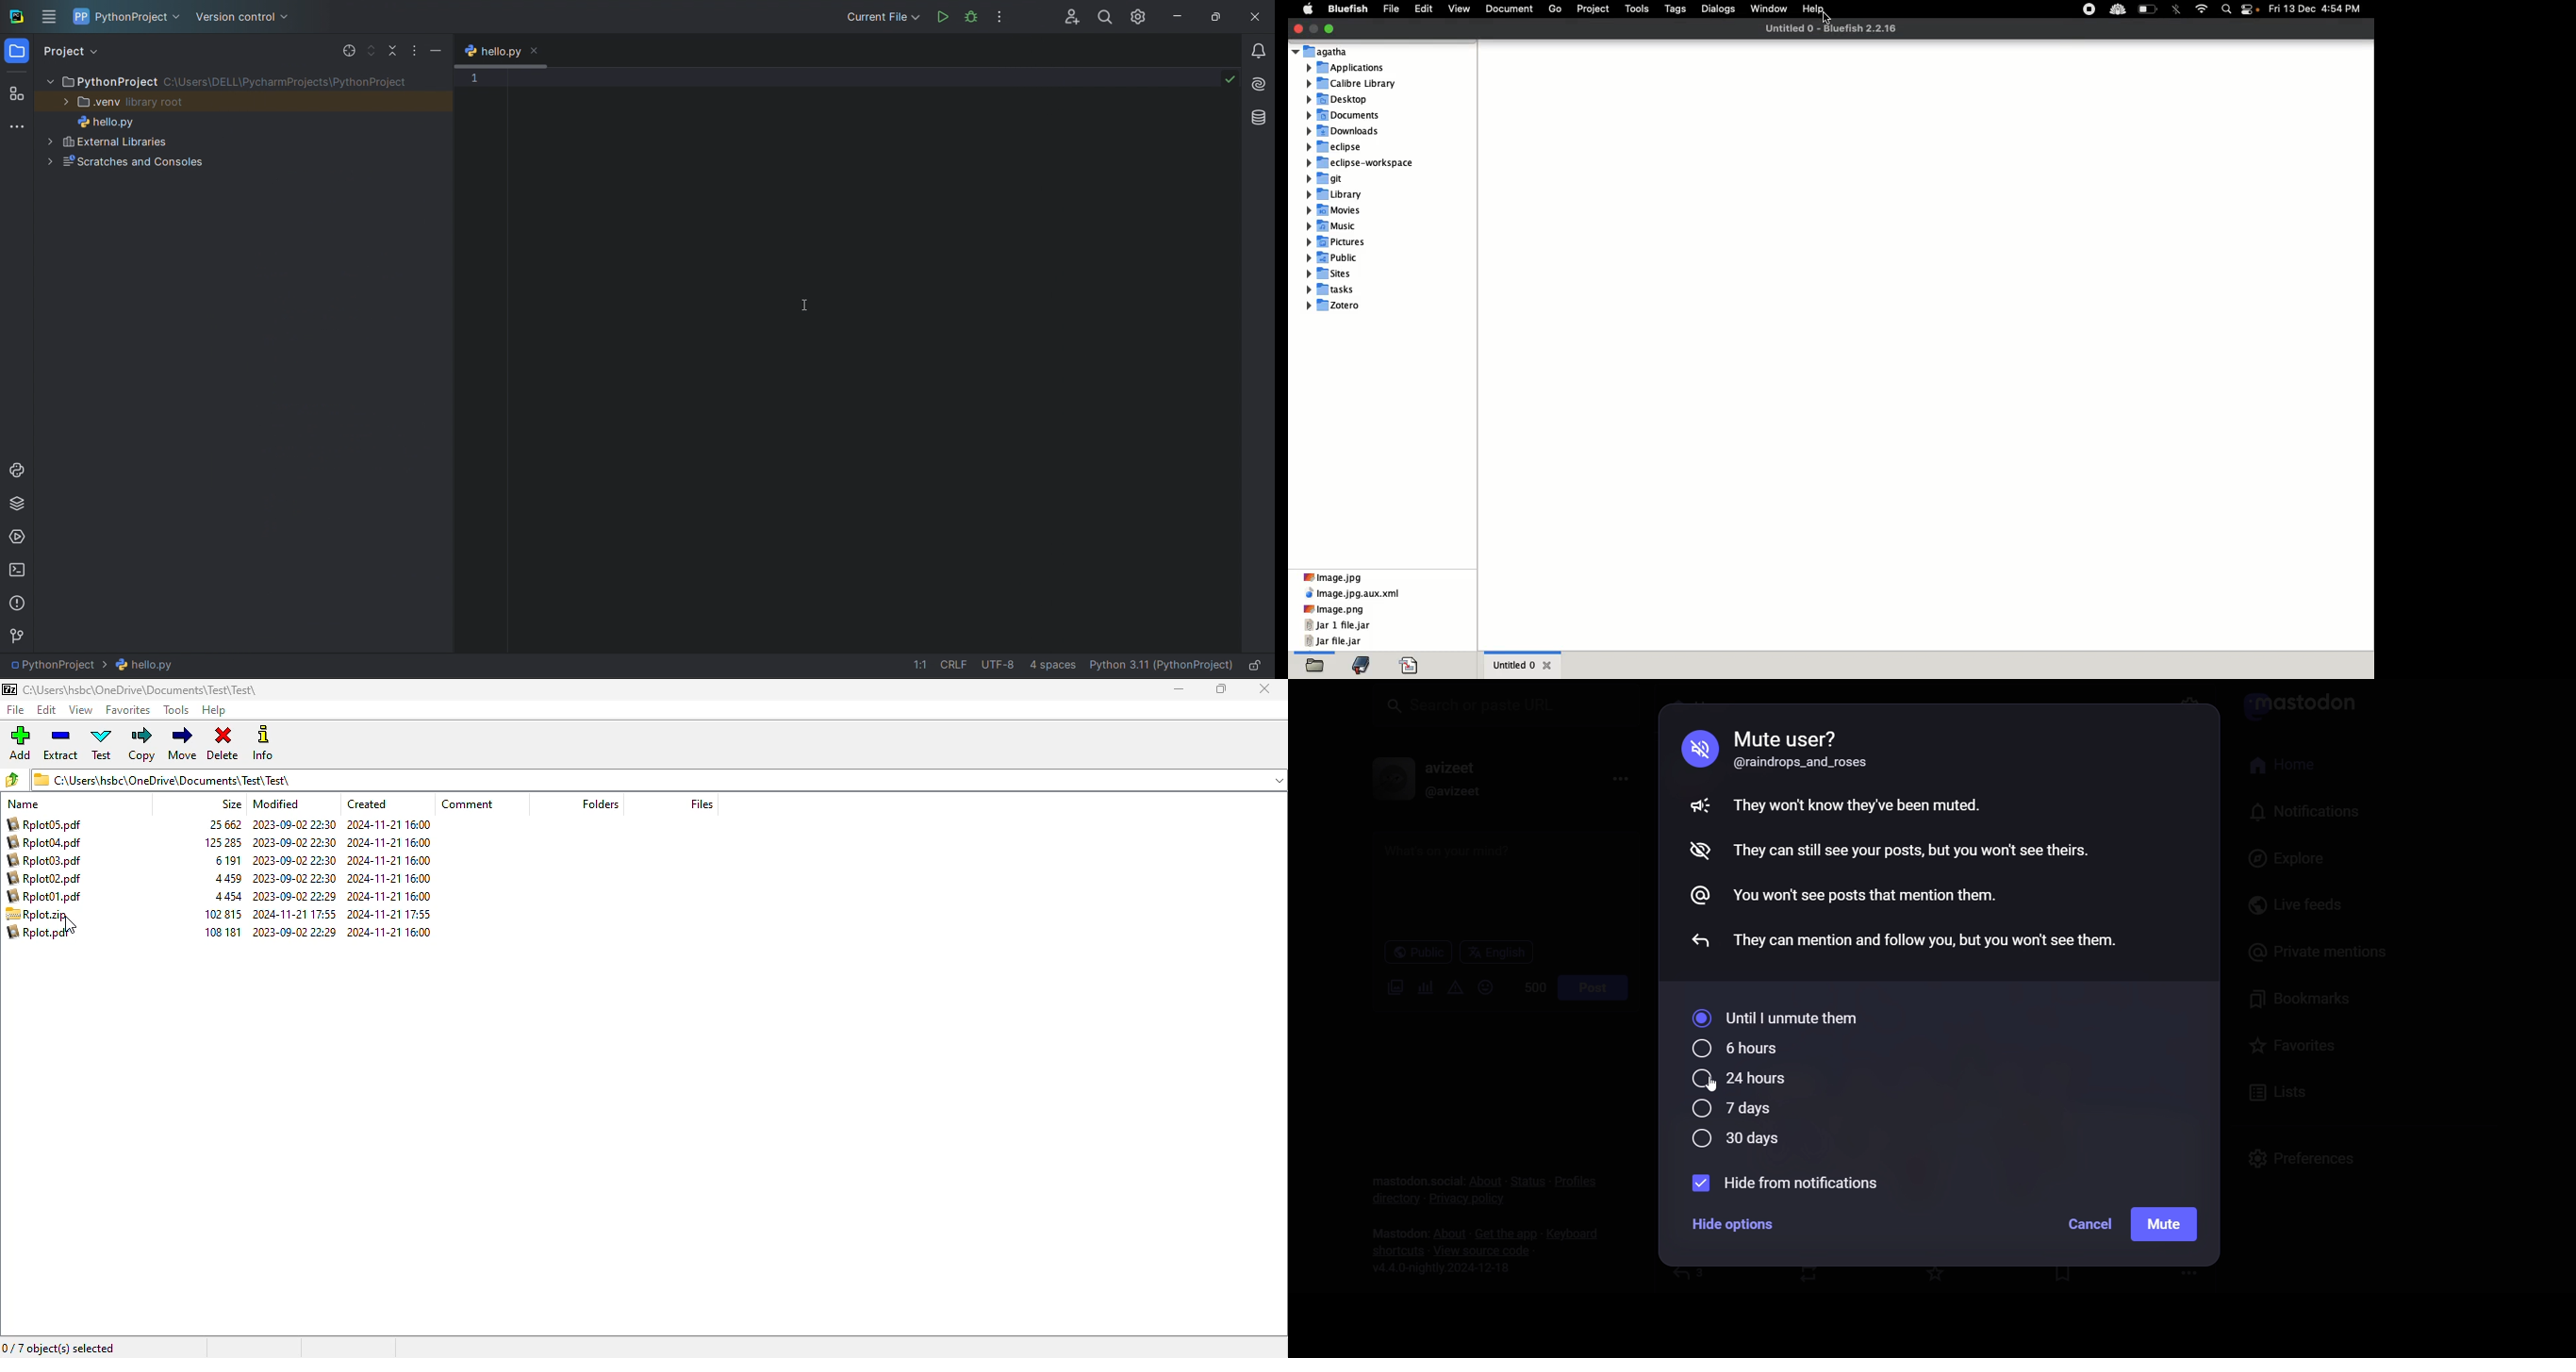 Image resolution: width=2576 pixels, height=1372 pixels. I want to click on select file, so click(347, 50).